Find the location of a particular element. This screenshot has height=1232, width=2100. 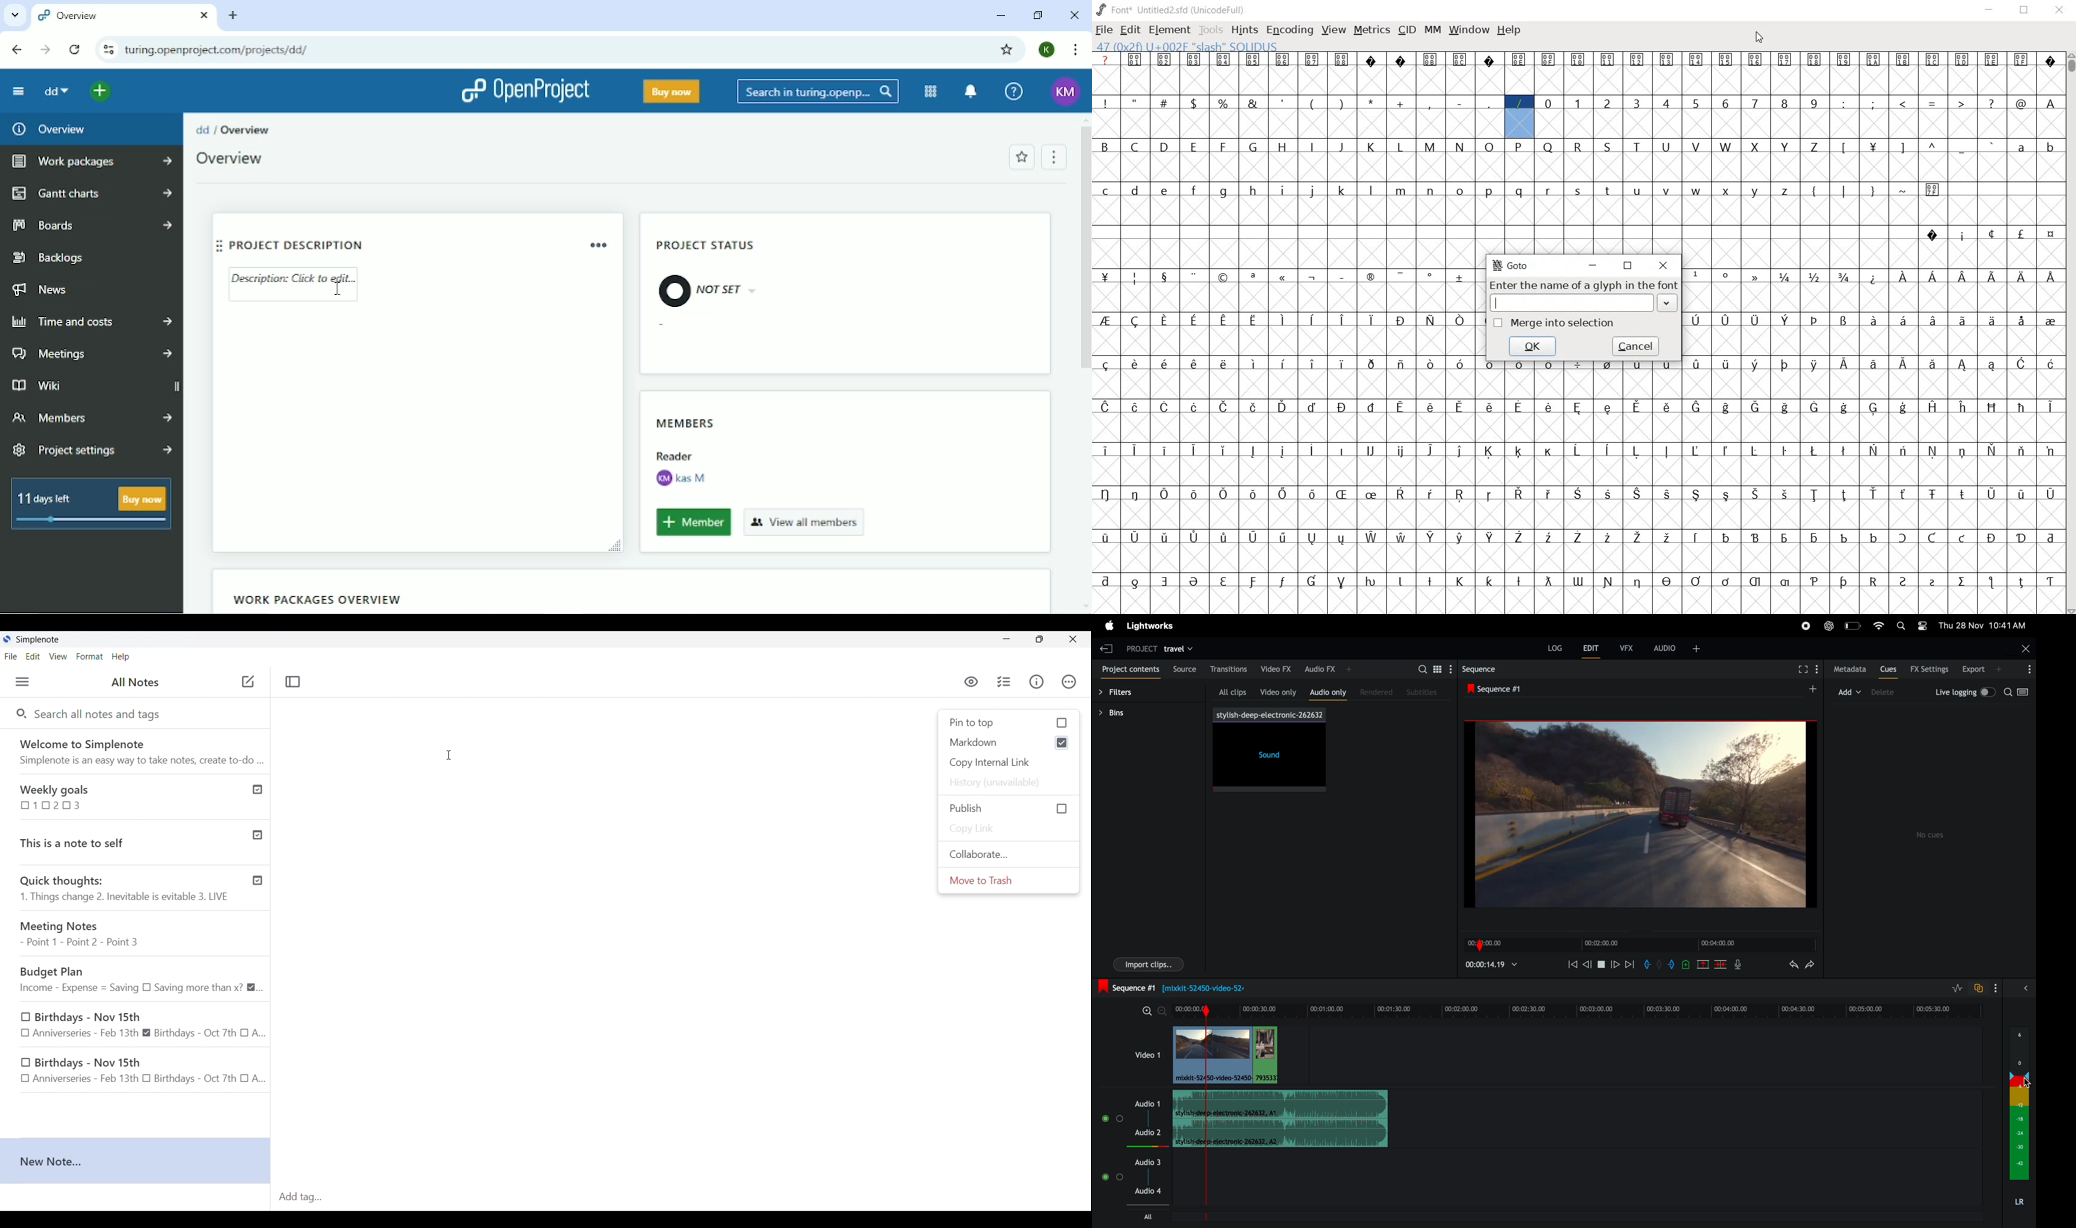

glyph is located at coordinates (1342, 364).